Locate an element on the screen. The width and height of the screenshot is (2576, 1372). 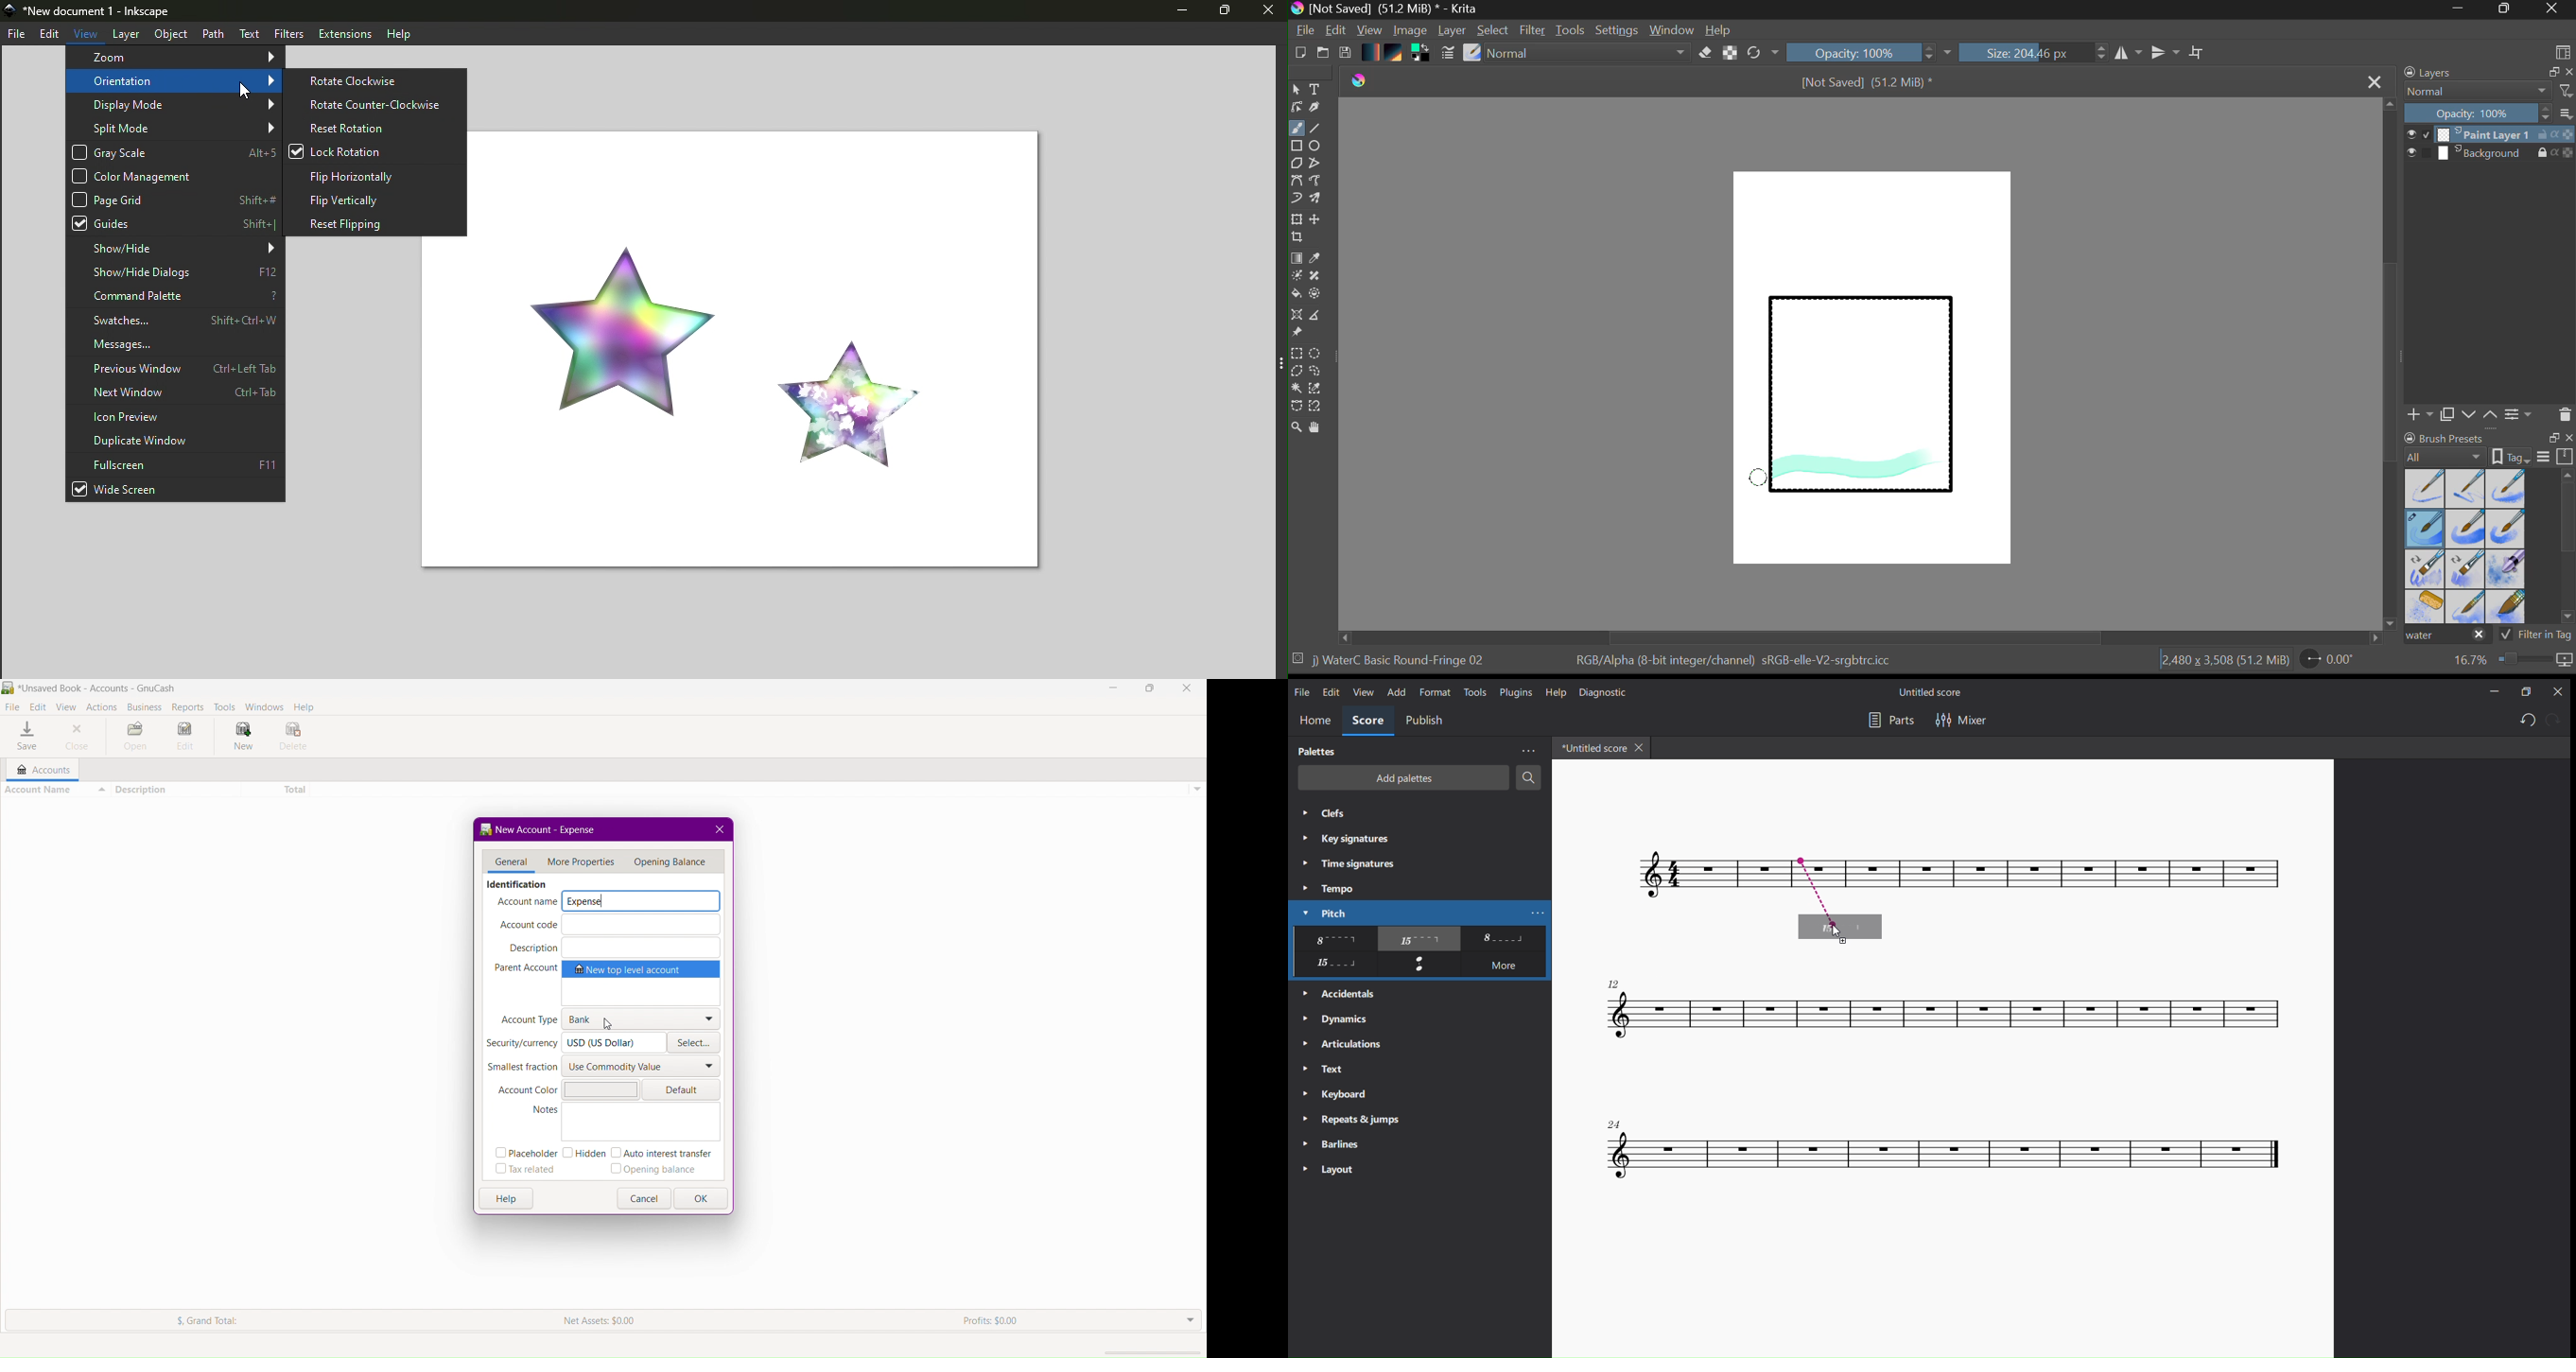
Hidden is located at coordinates (583, 1153).